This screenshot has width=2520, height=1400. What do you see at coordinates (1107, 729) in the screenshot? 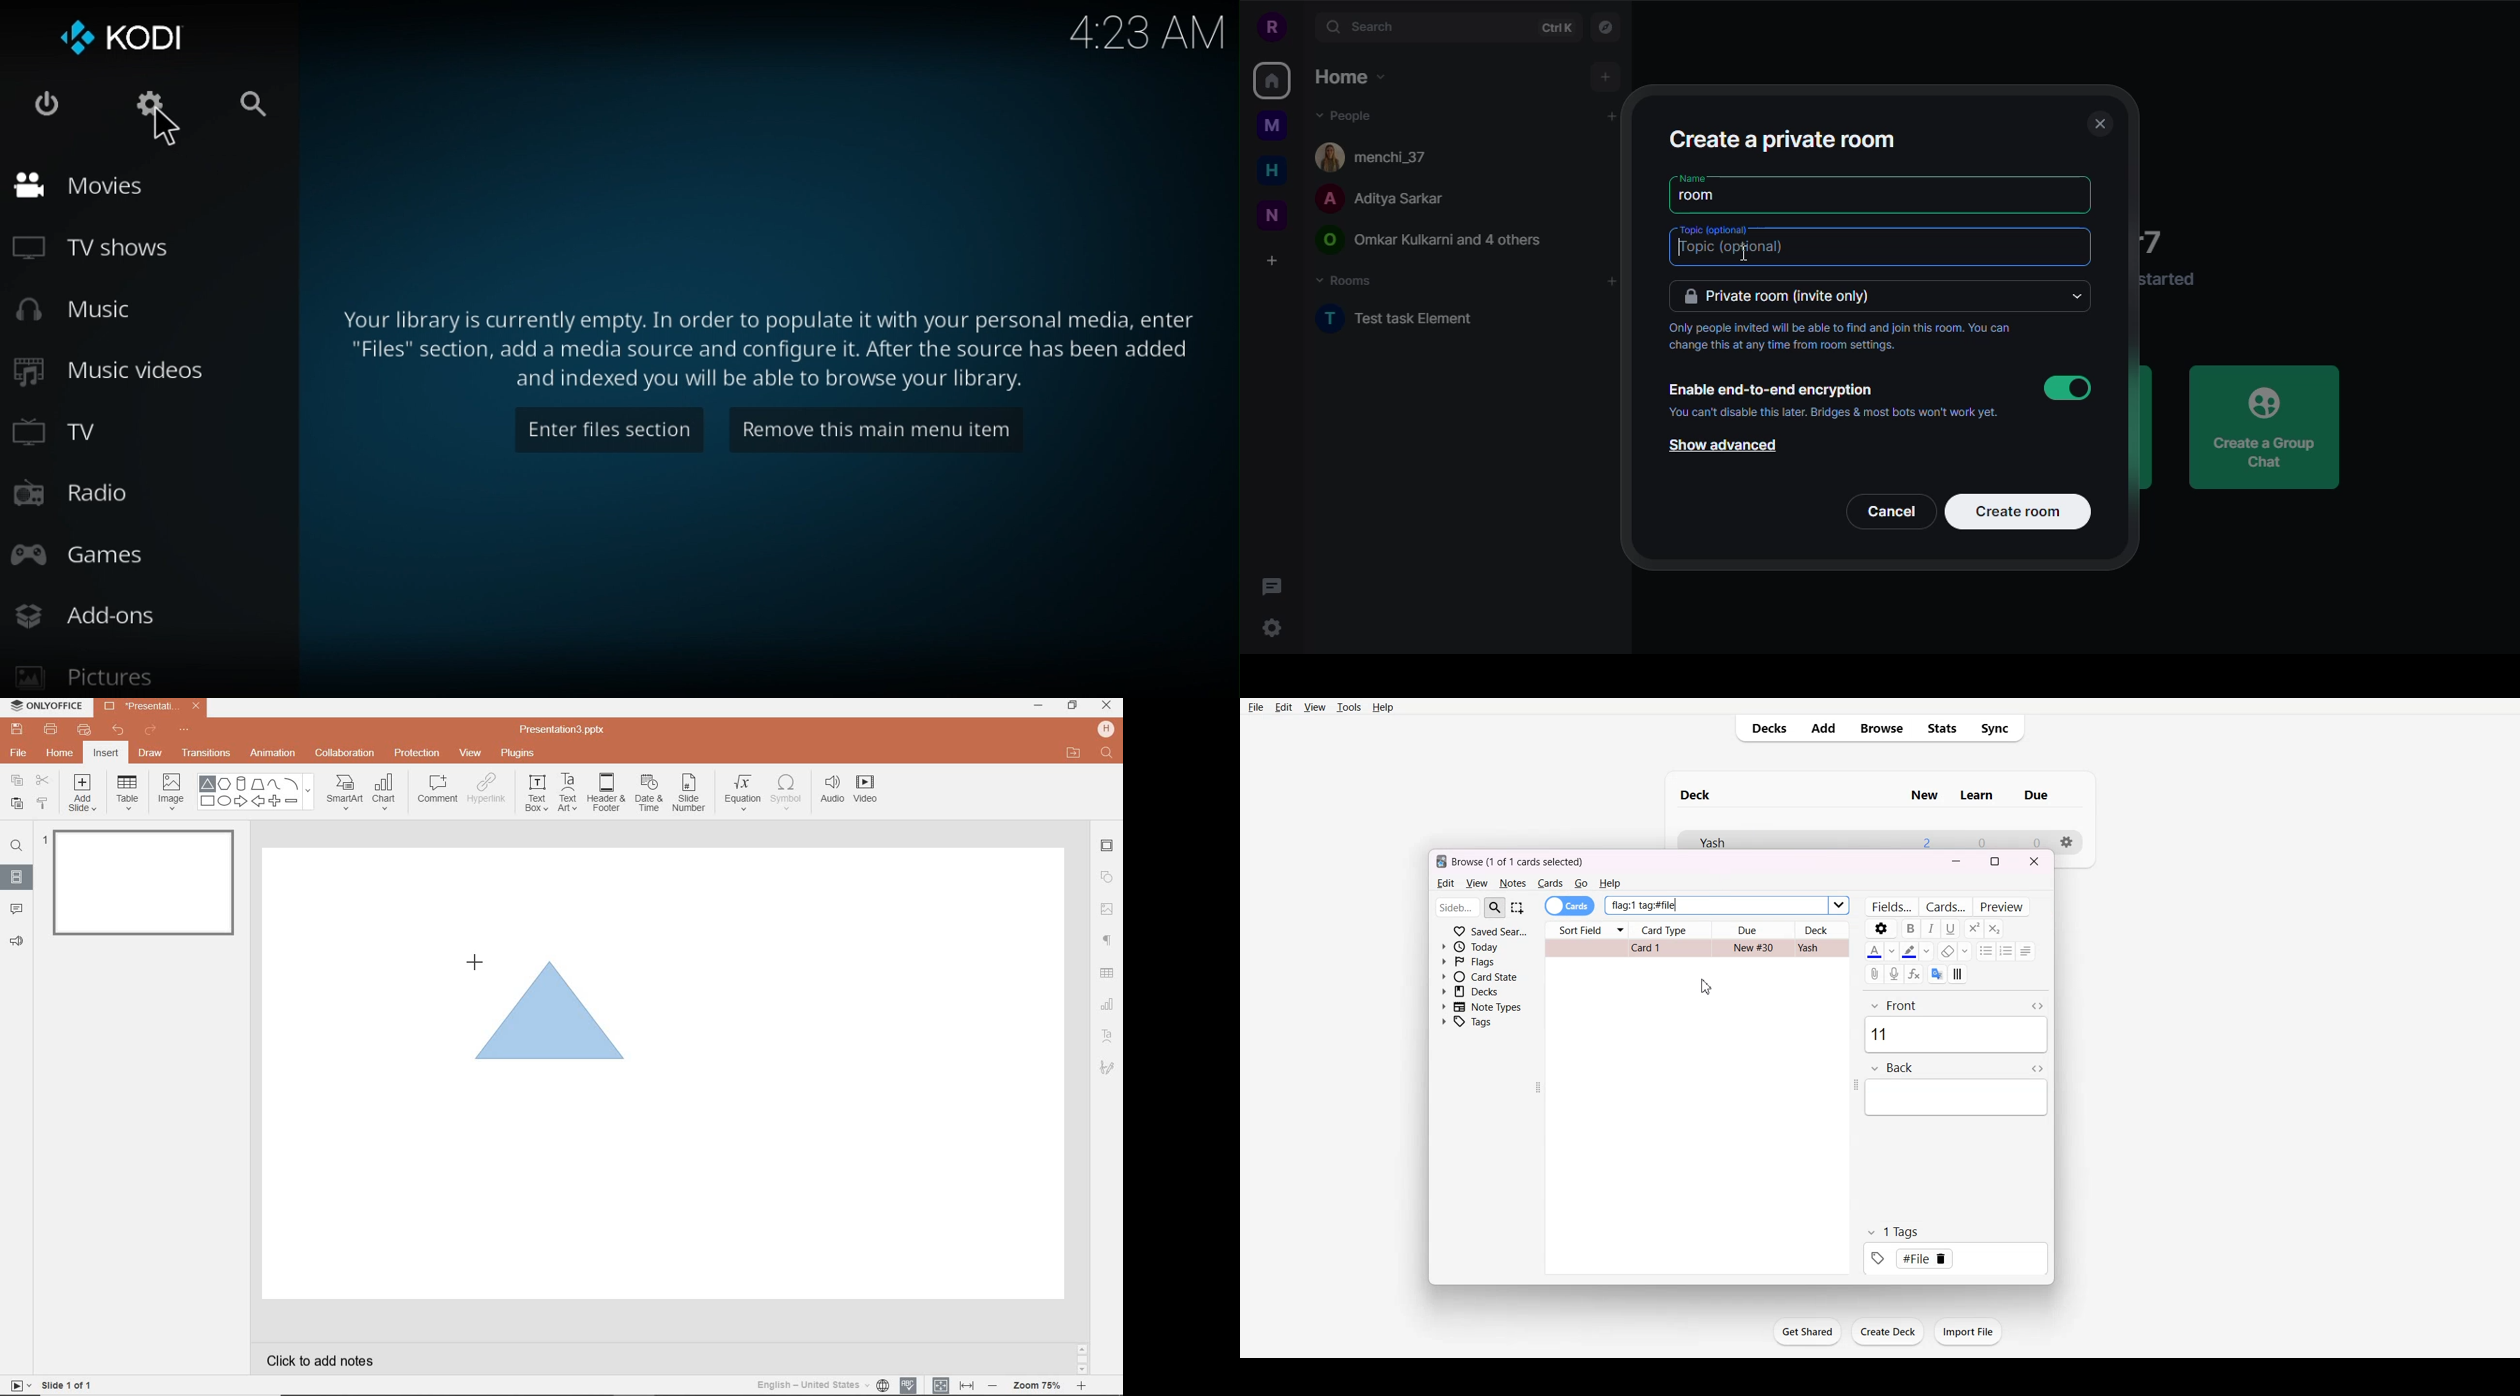
I see `HP` at bounding box center [1107, 729].